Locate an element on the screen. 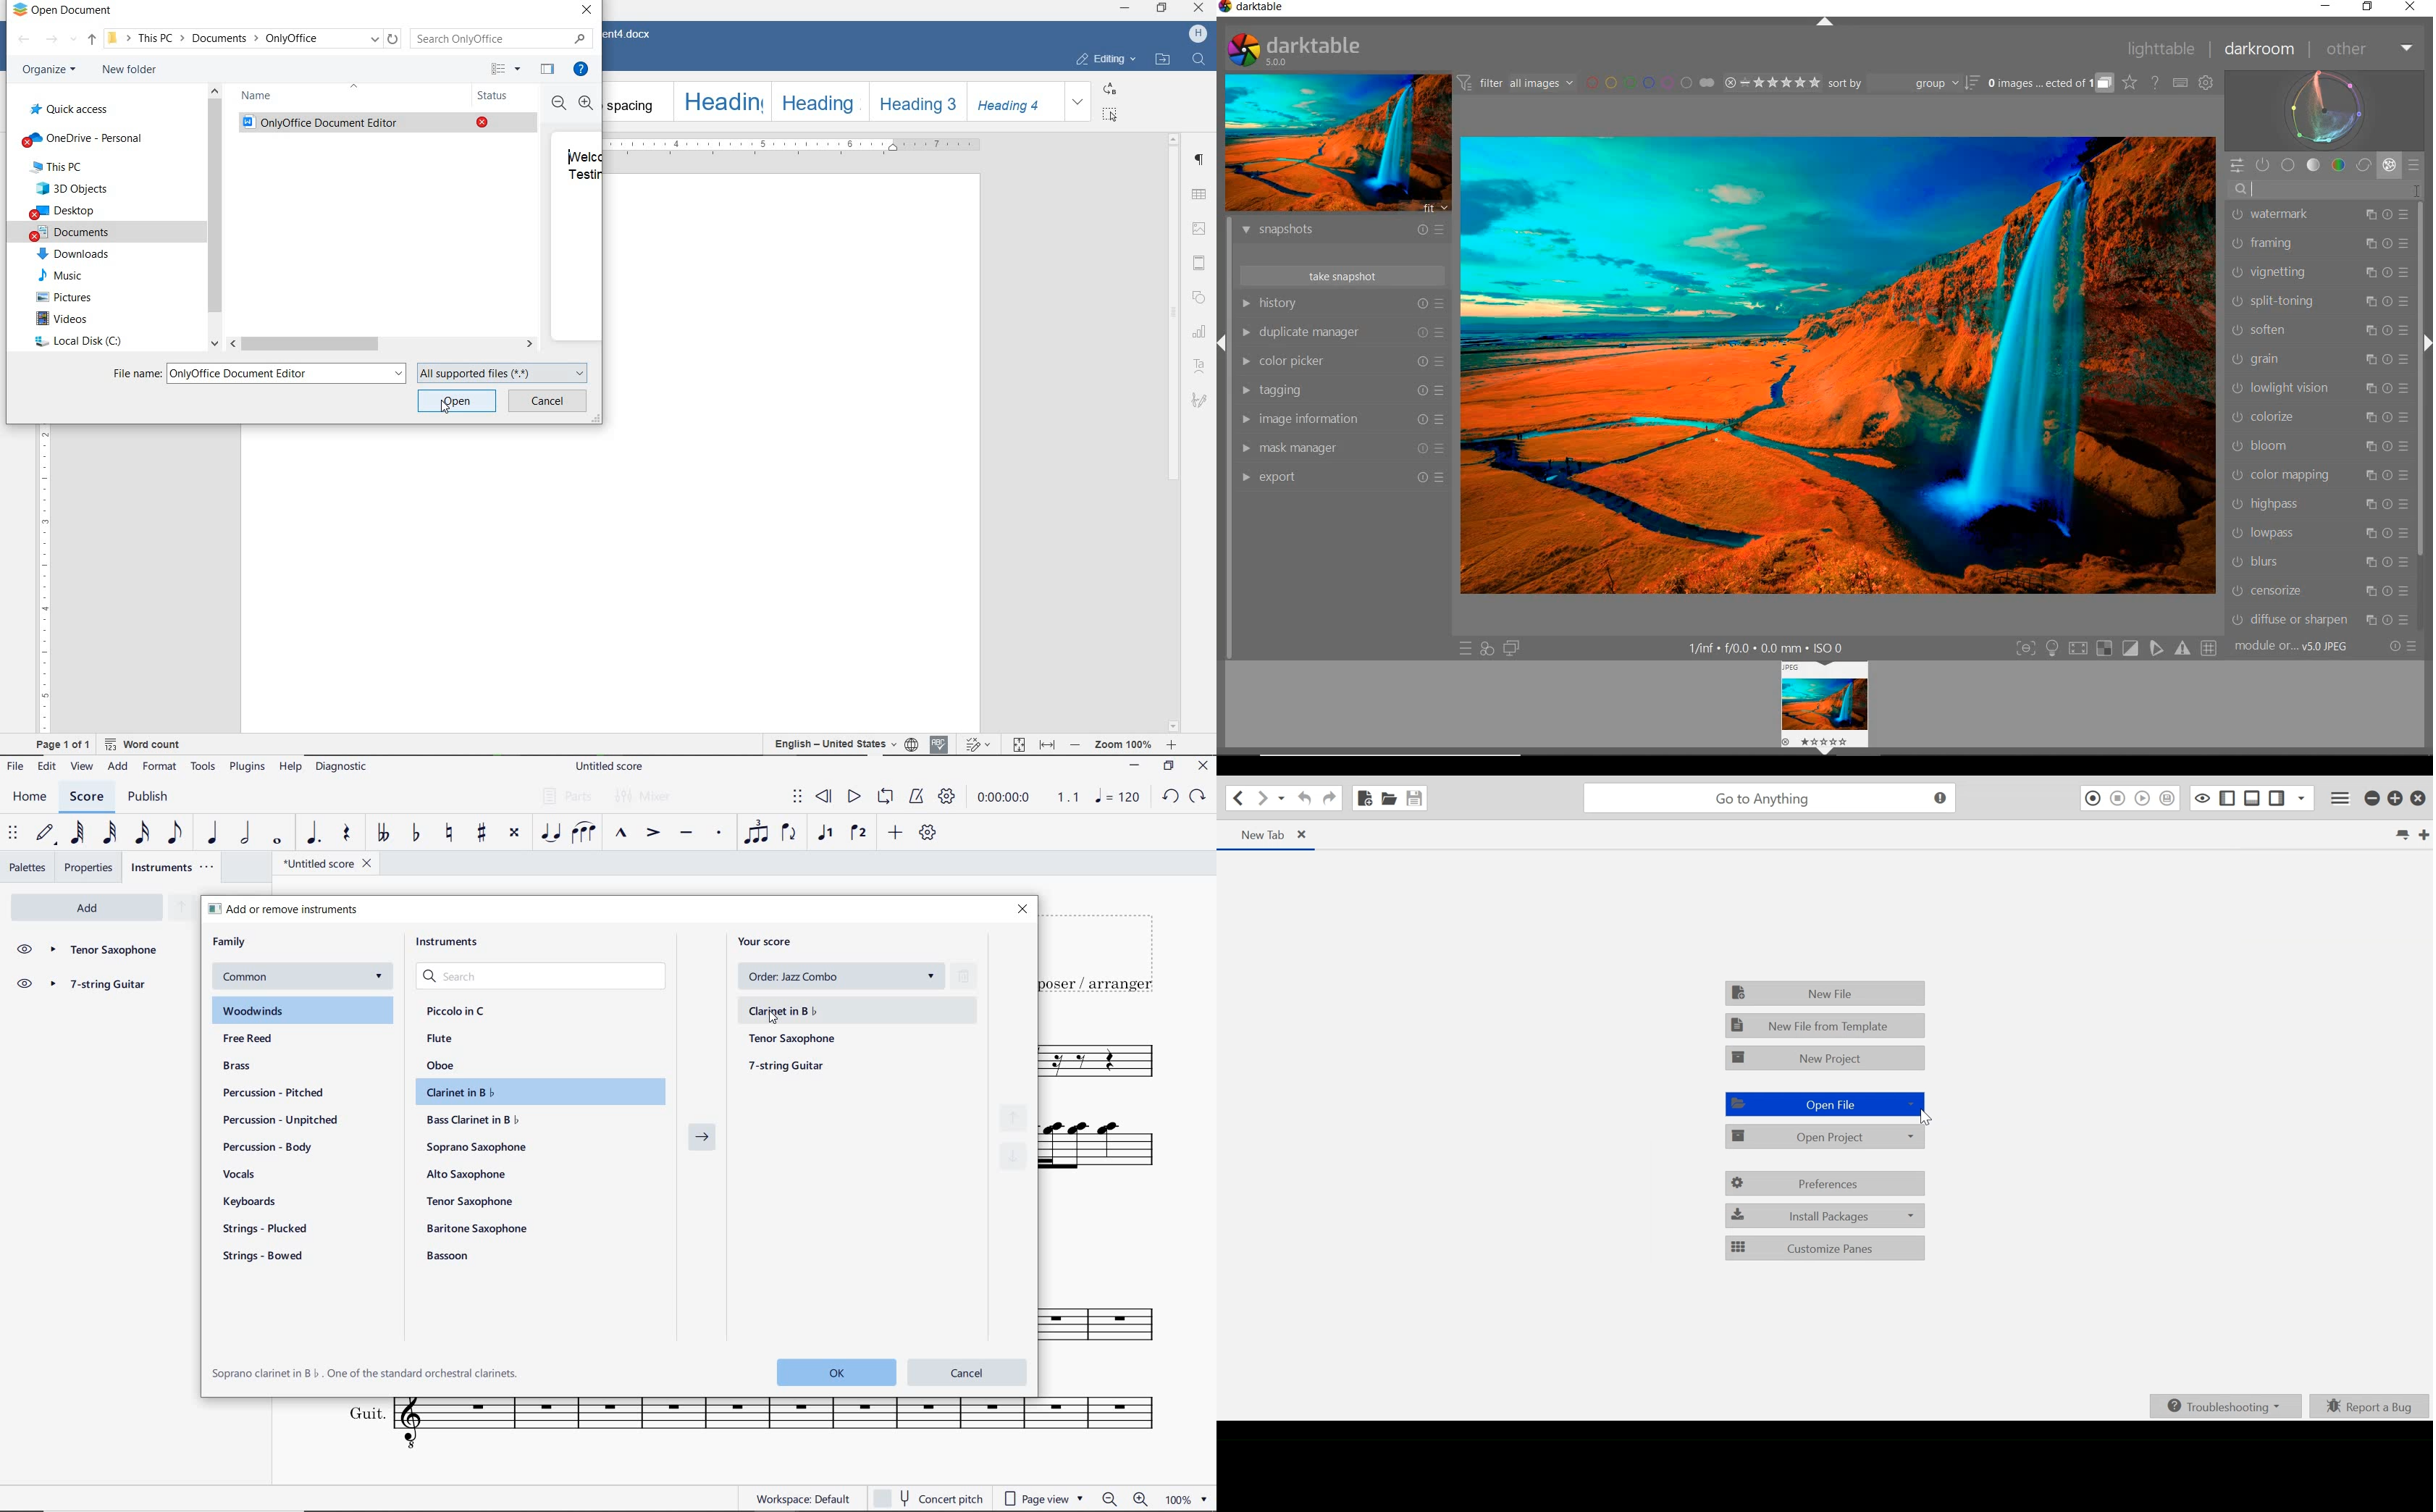 This screenshot has height=1512, width=2436. REST is located at coordinates (346, 834).